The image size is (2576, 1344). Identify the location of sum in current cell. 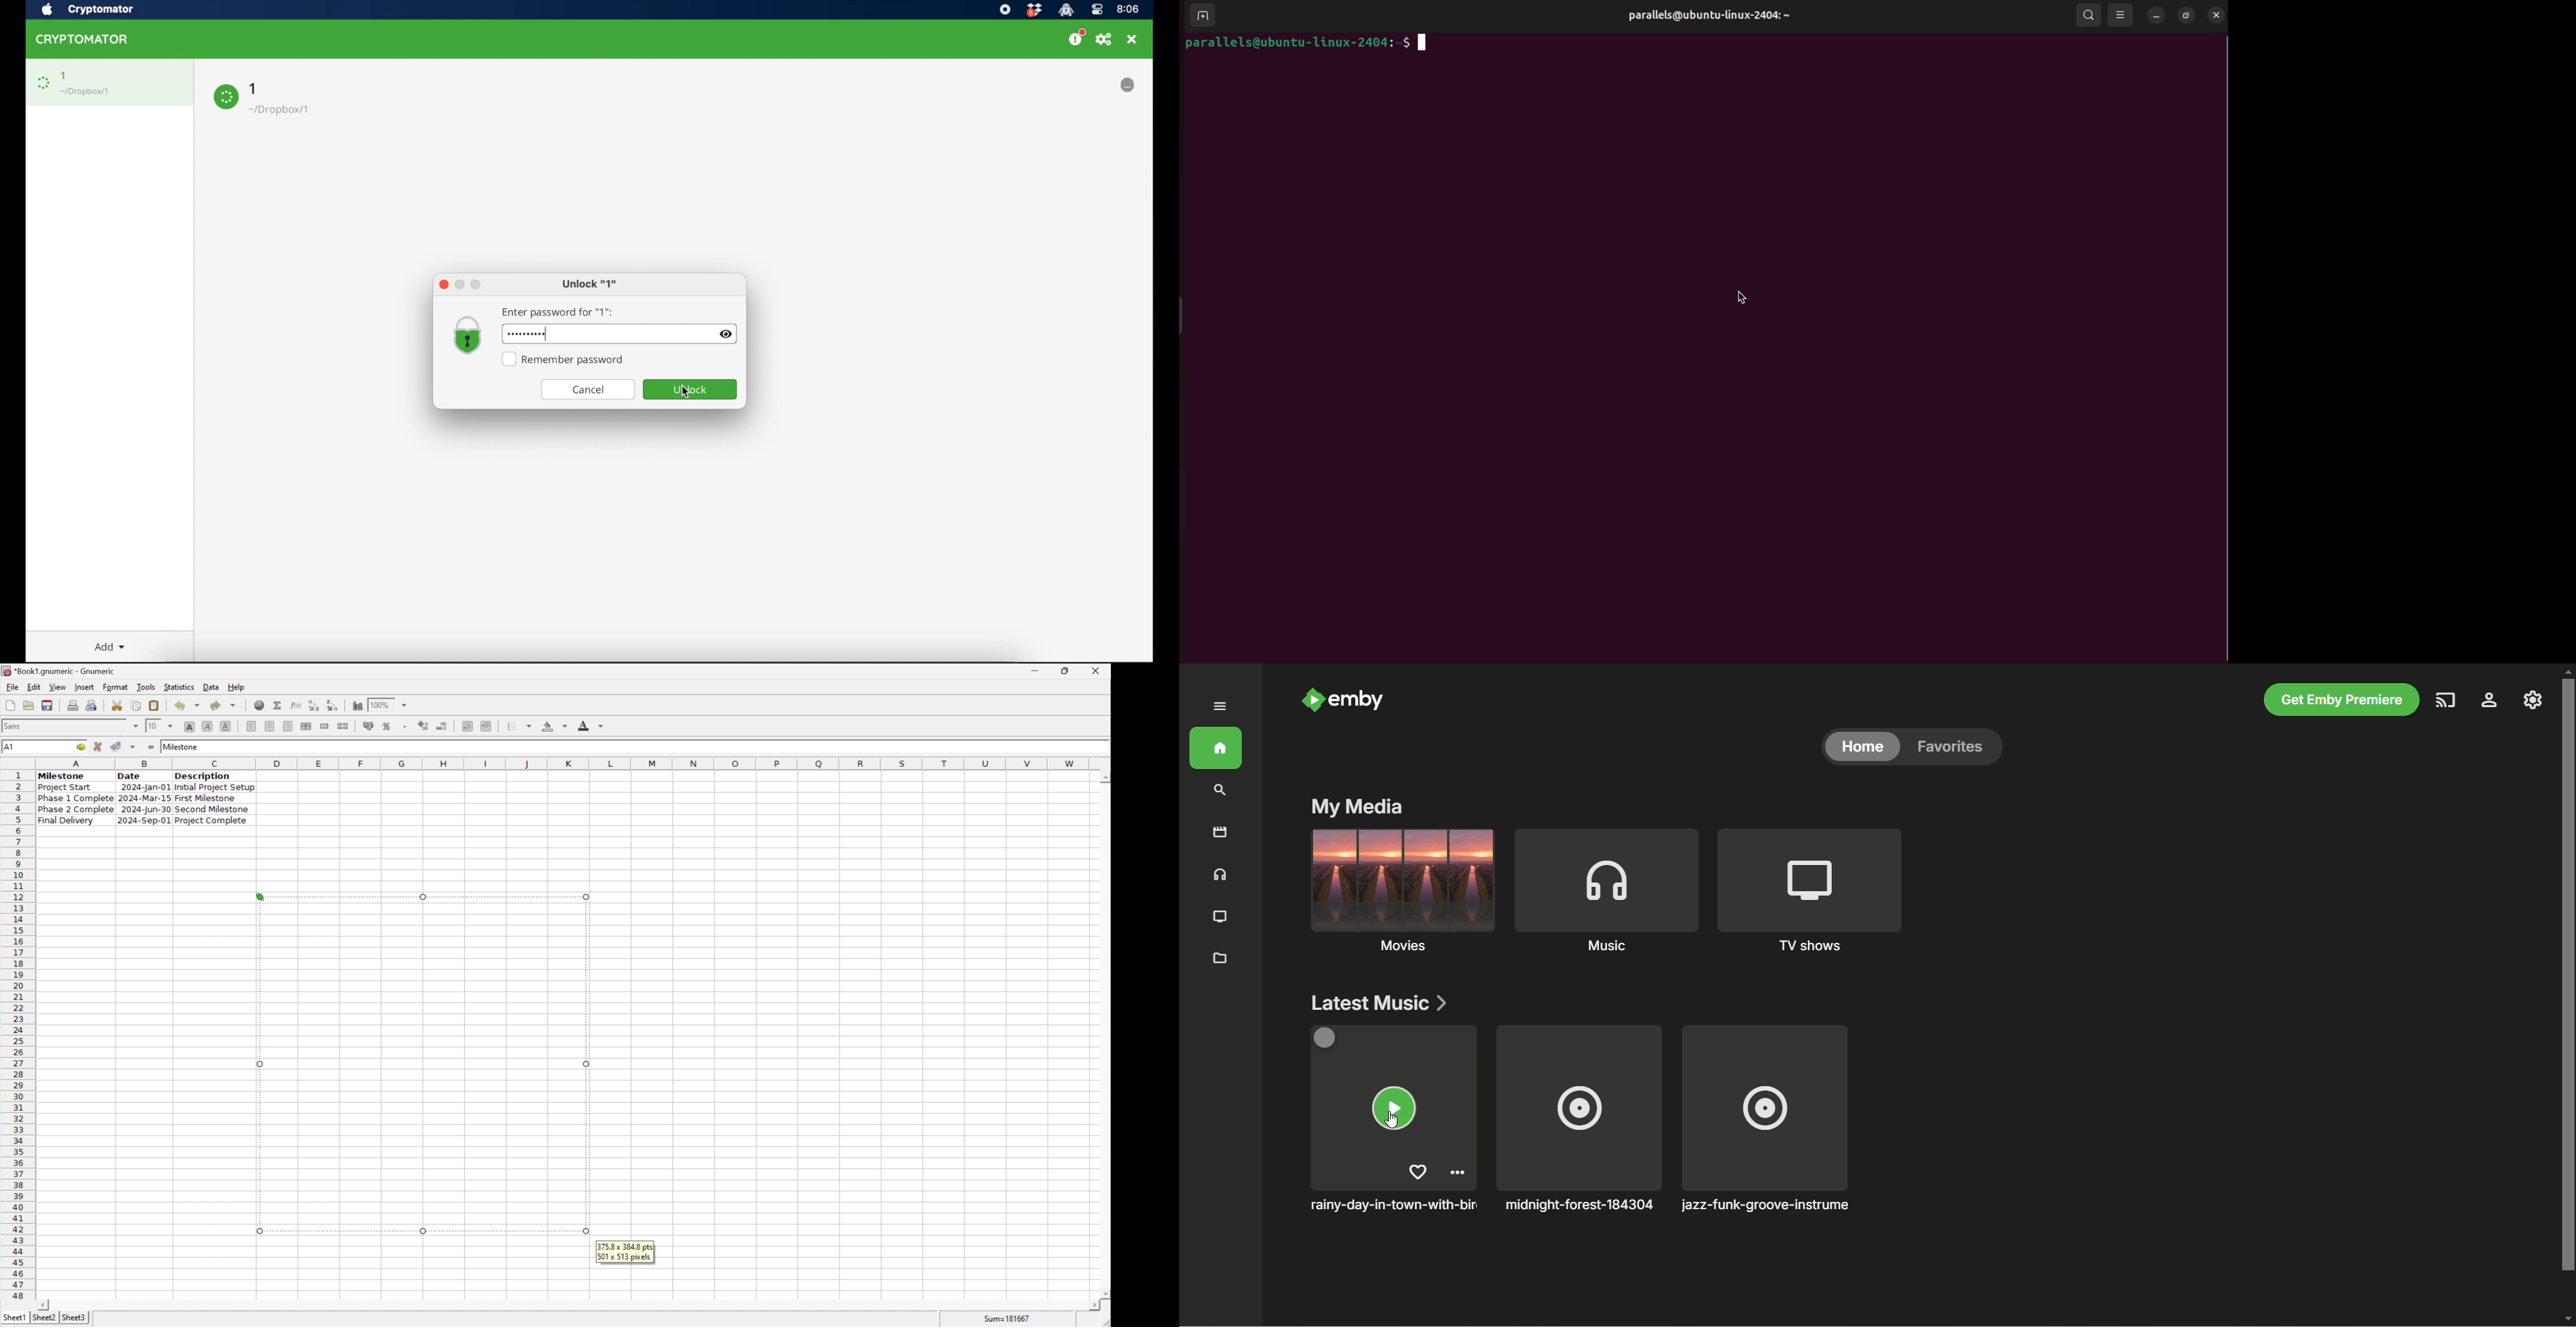
(279, 705).